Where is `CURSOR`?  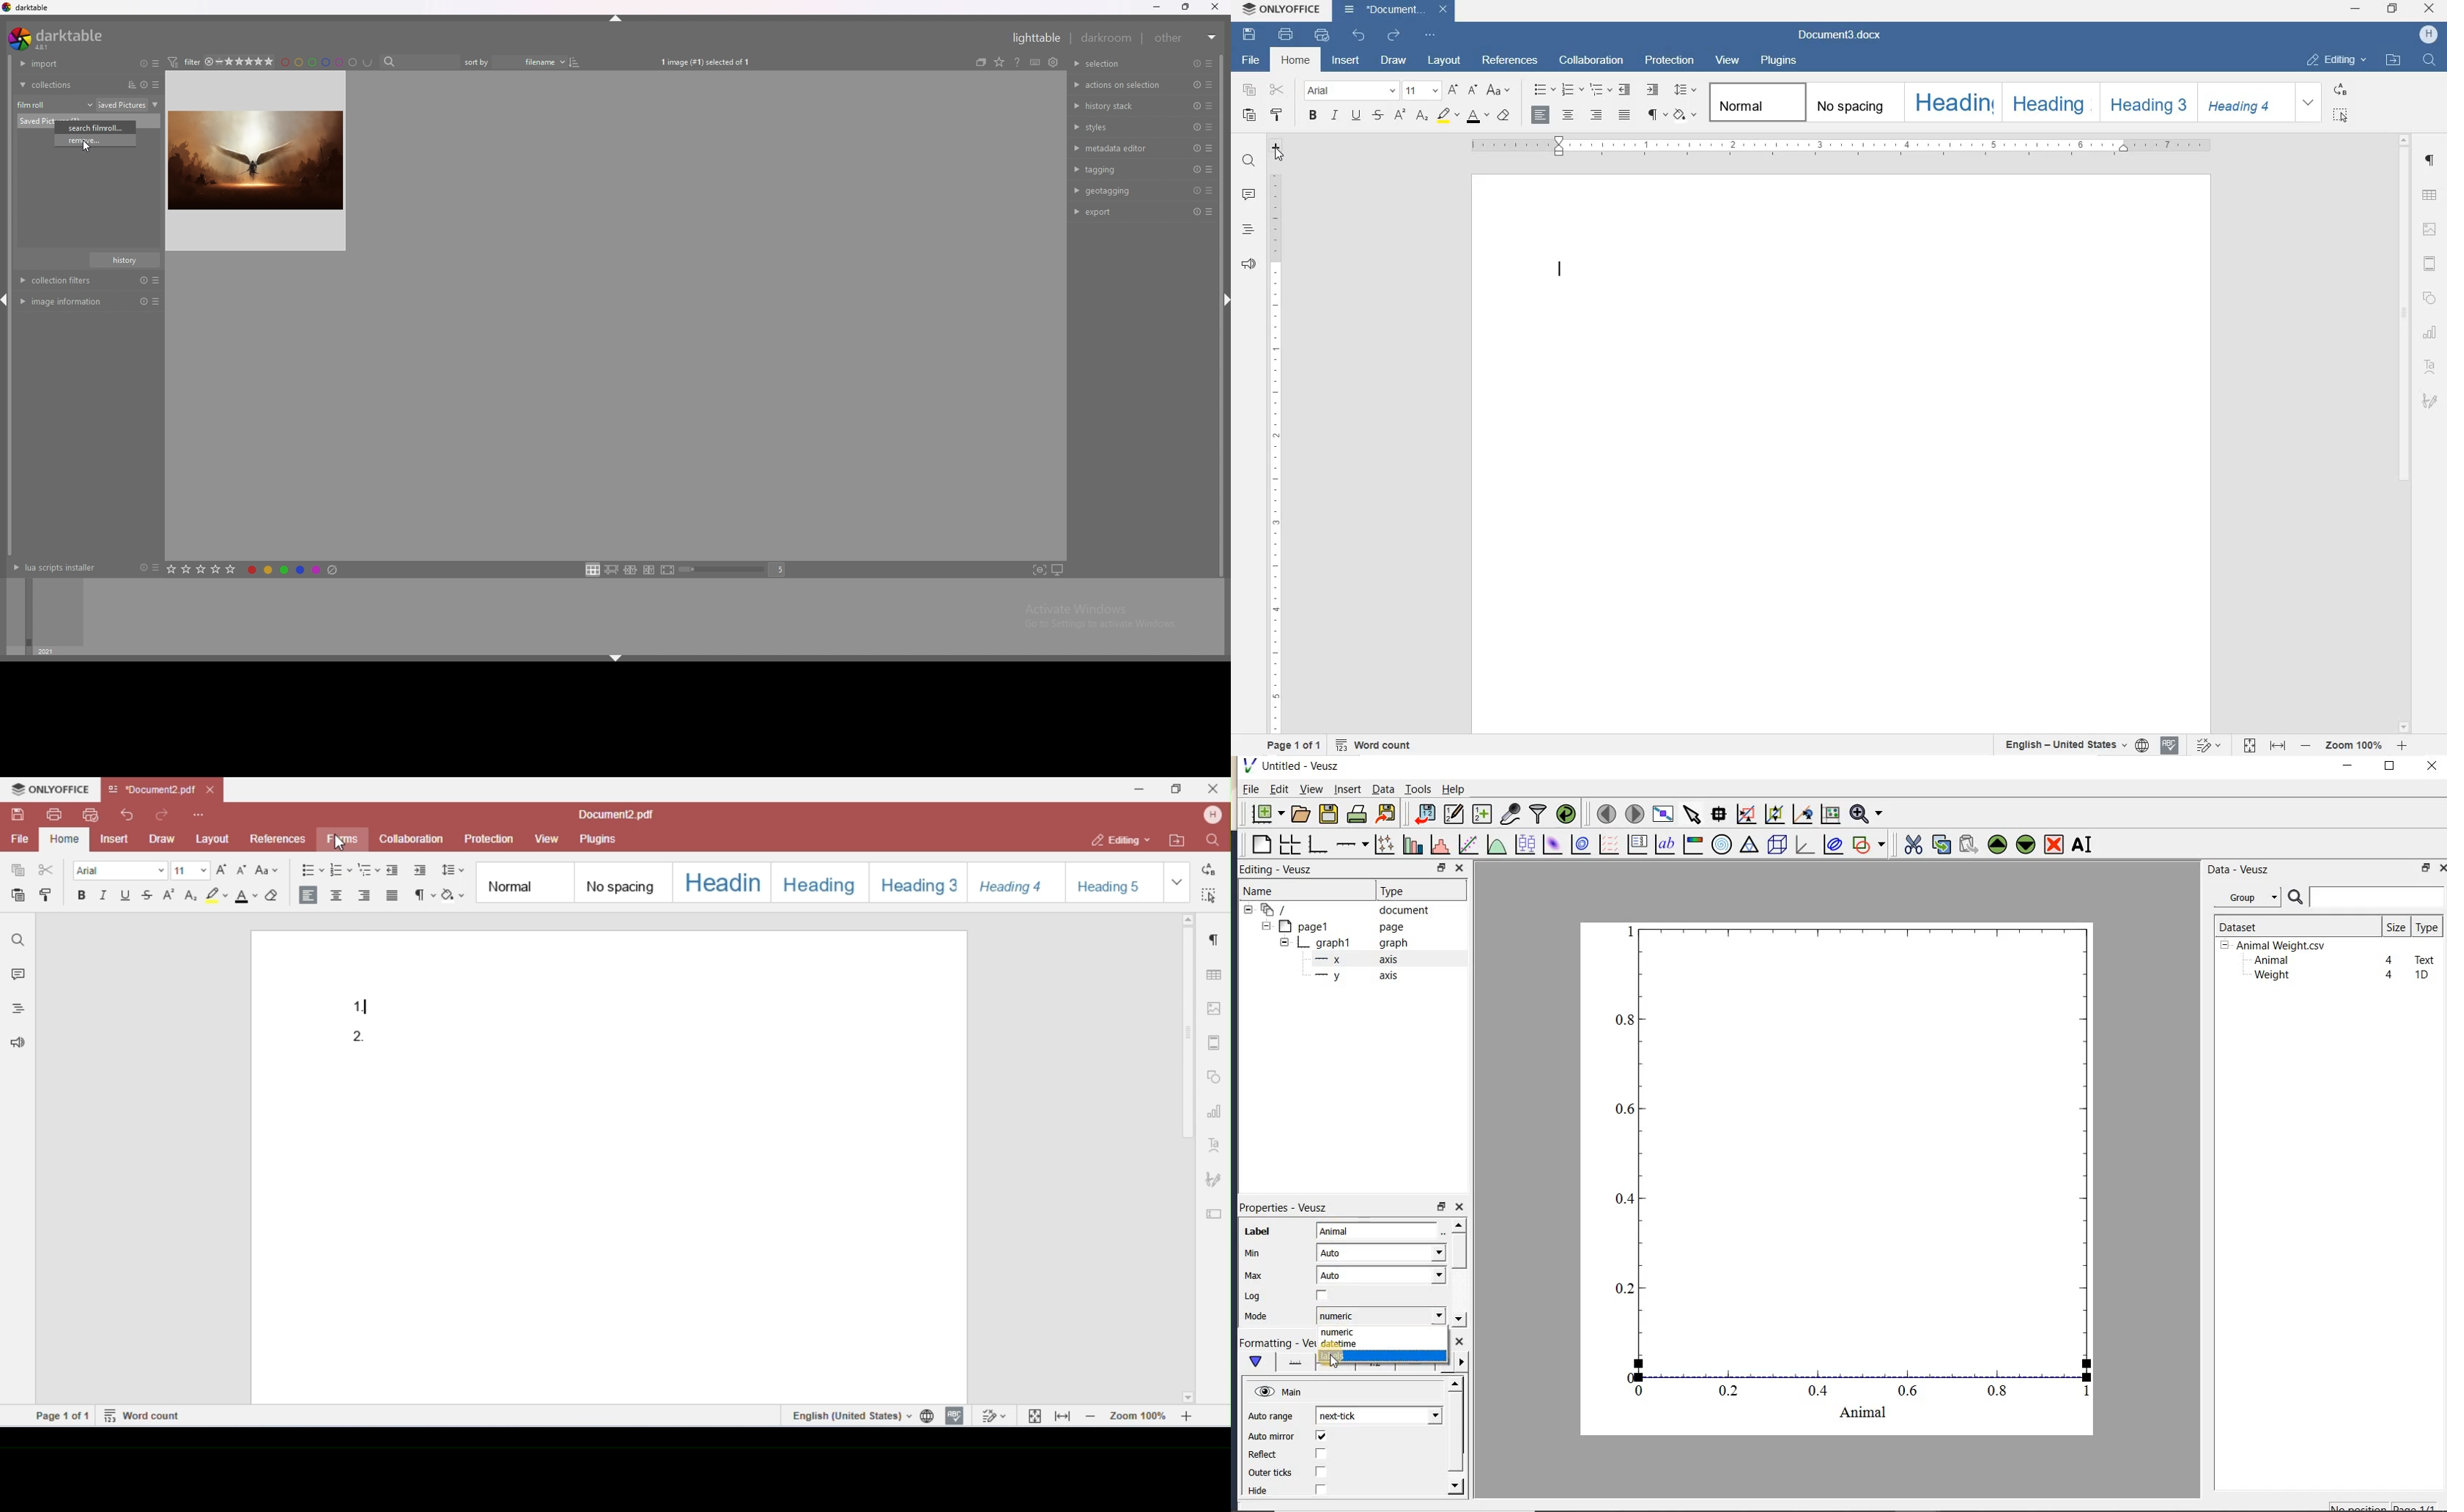 CURSOR is located at coordinates (85, 145).